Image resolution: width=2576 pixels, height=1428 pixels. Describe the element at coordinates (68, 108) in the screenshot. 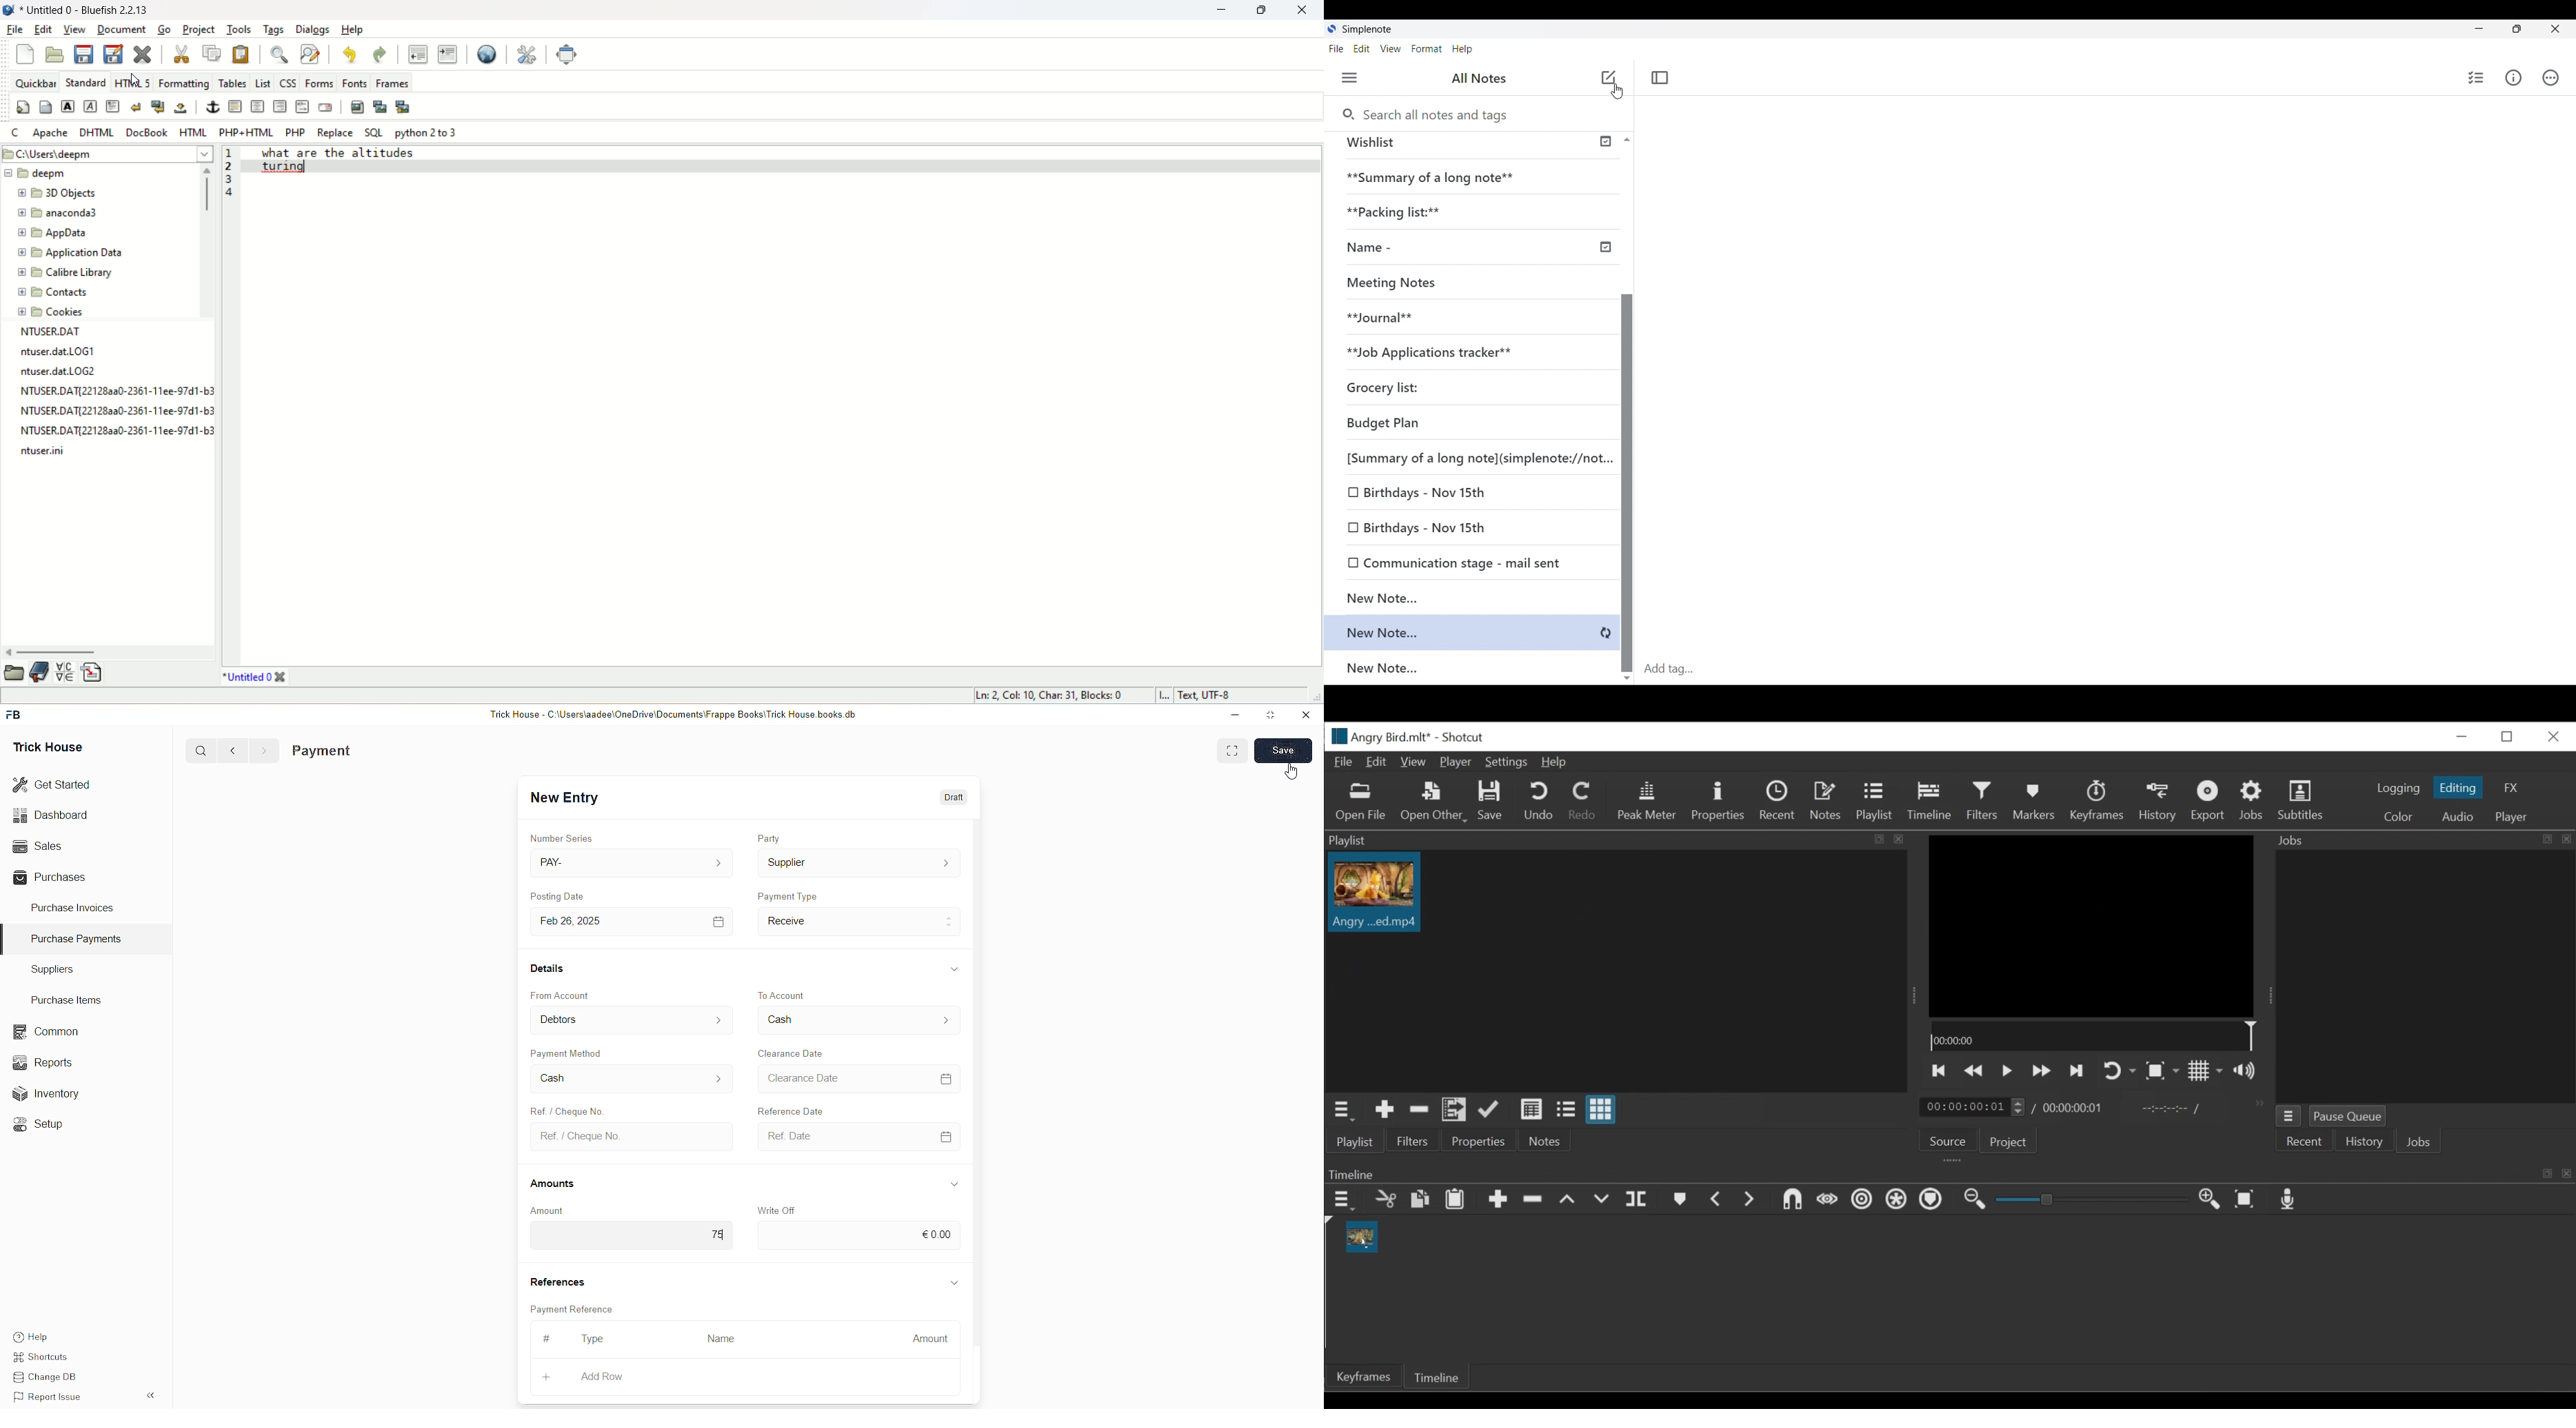

I see `strong` at that location.